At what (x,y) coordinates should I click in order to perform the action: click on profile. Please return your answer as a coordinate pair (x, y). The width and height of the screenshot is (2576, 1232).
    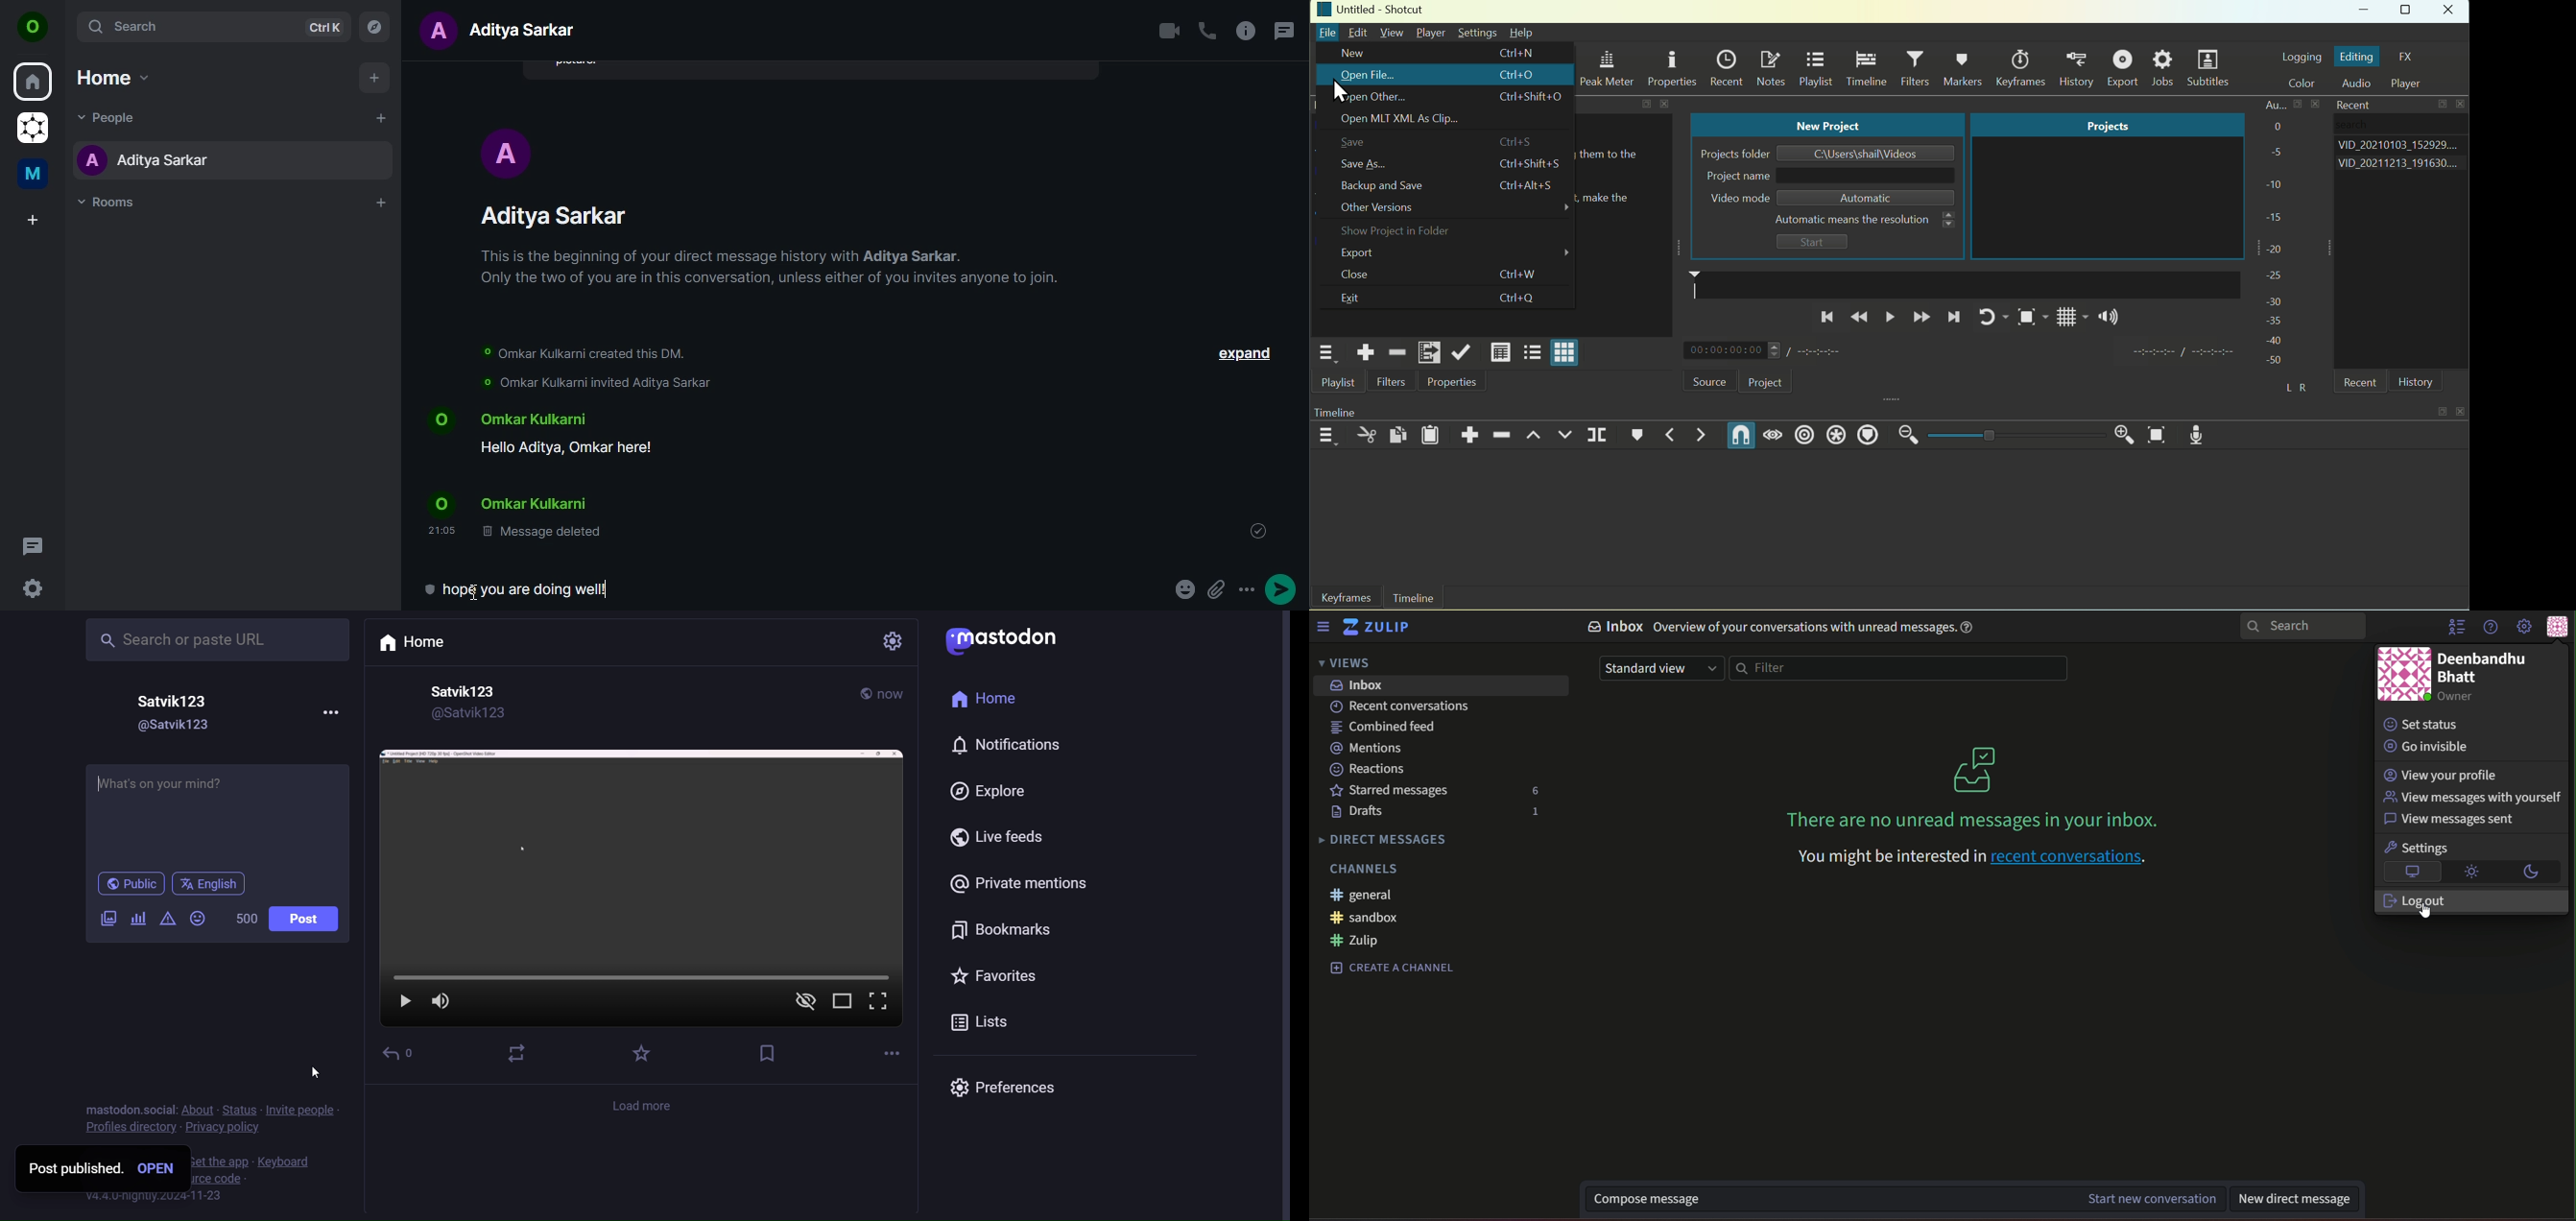
    Looking at the image, I should click on (125, 1128).